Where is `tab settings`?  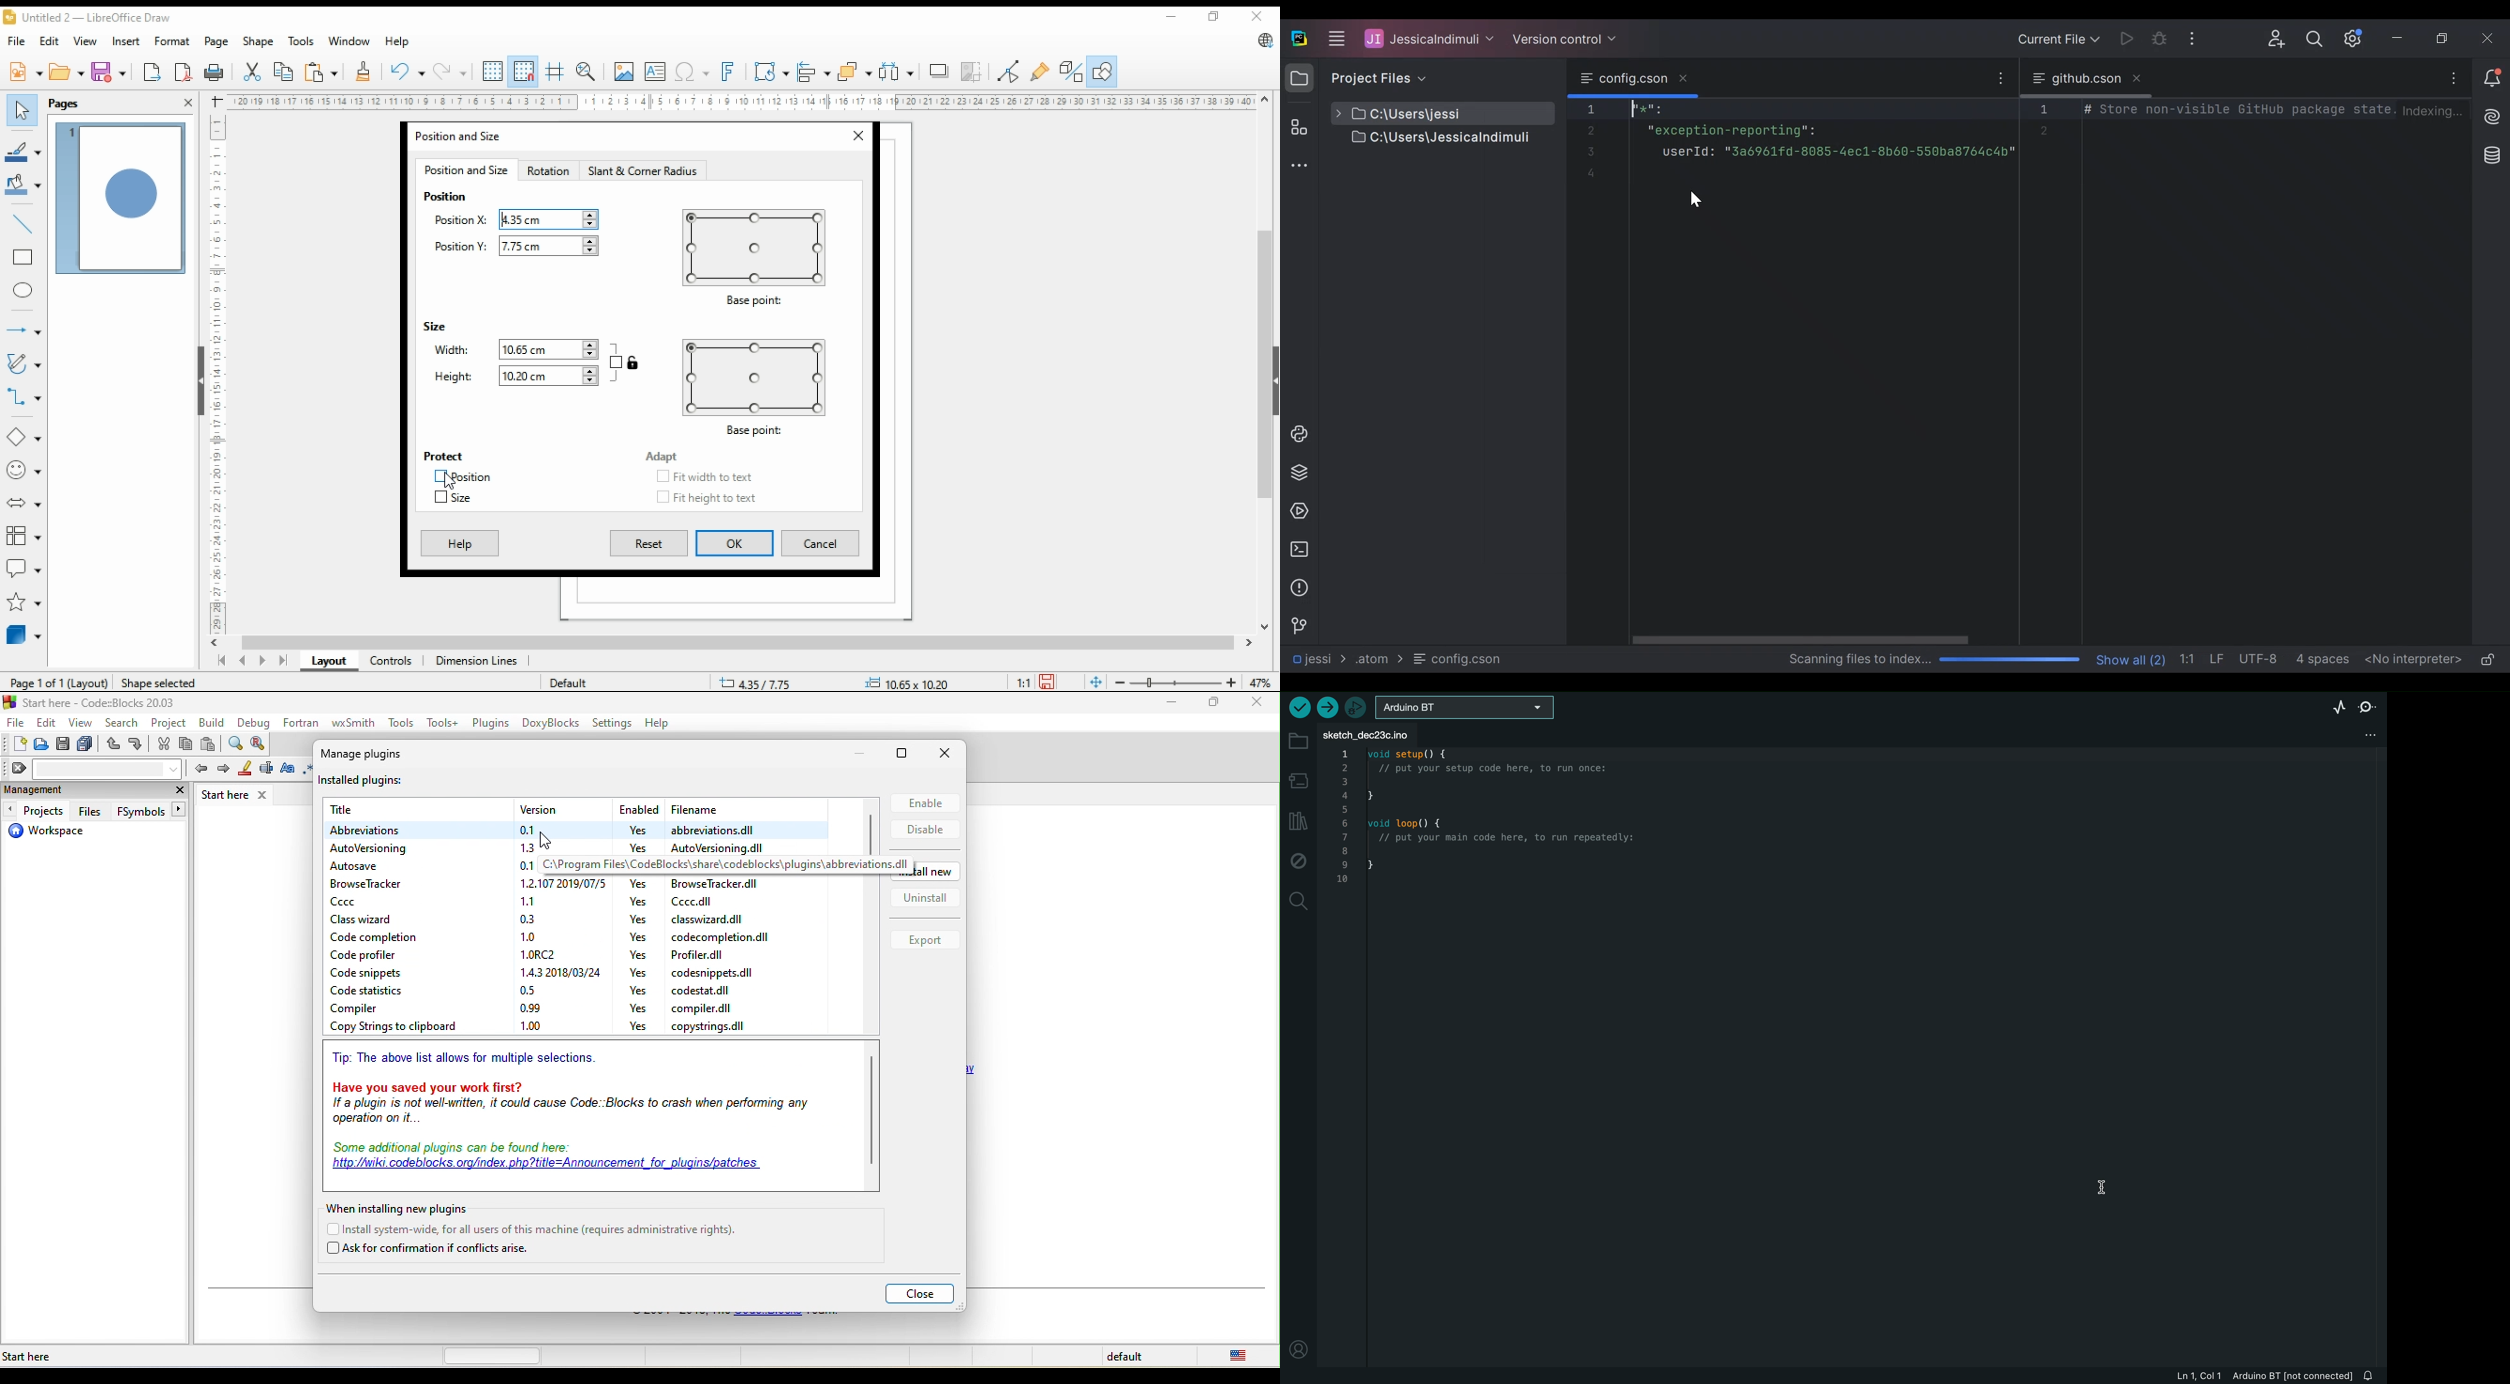 tab settings is located at coordinates (2367, 738).